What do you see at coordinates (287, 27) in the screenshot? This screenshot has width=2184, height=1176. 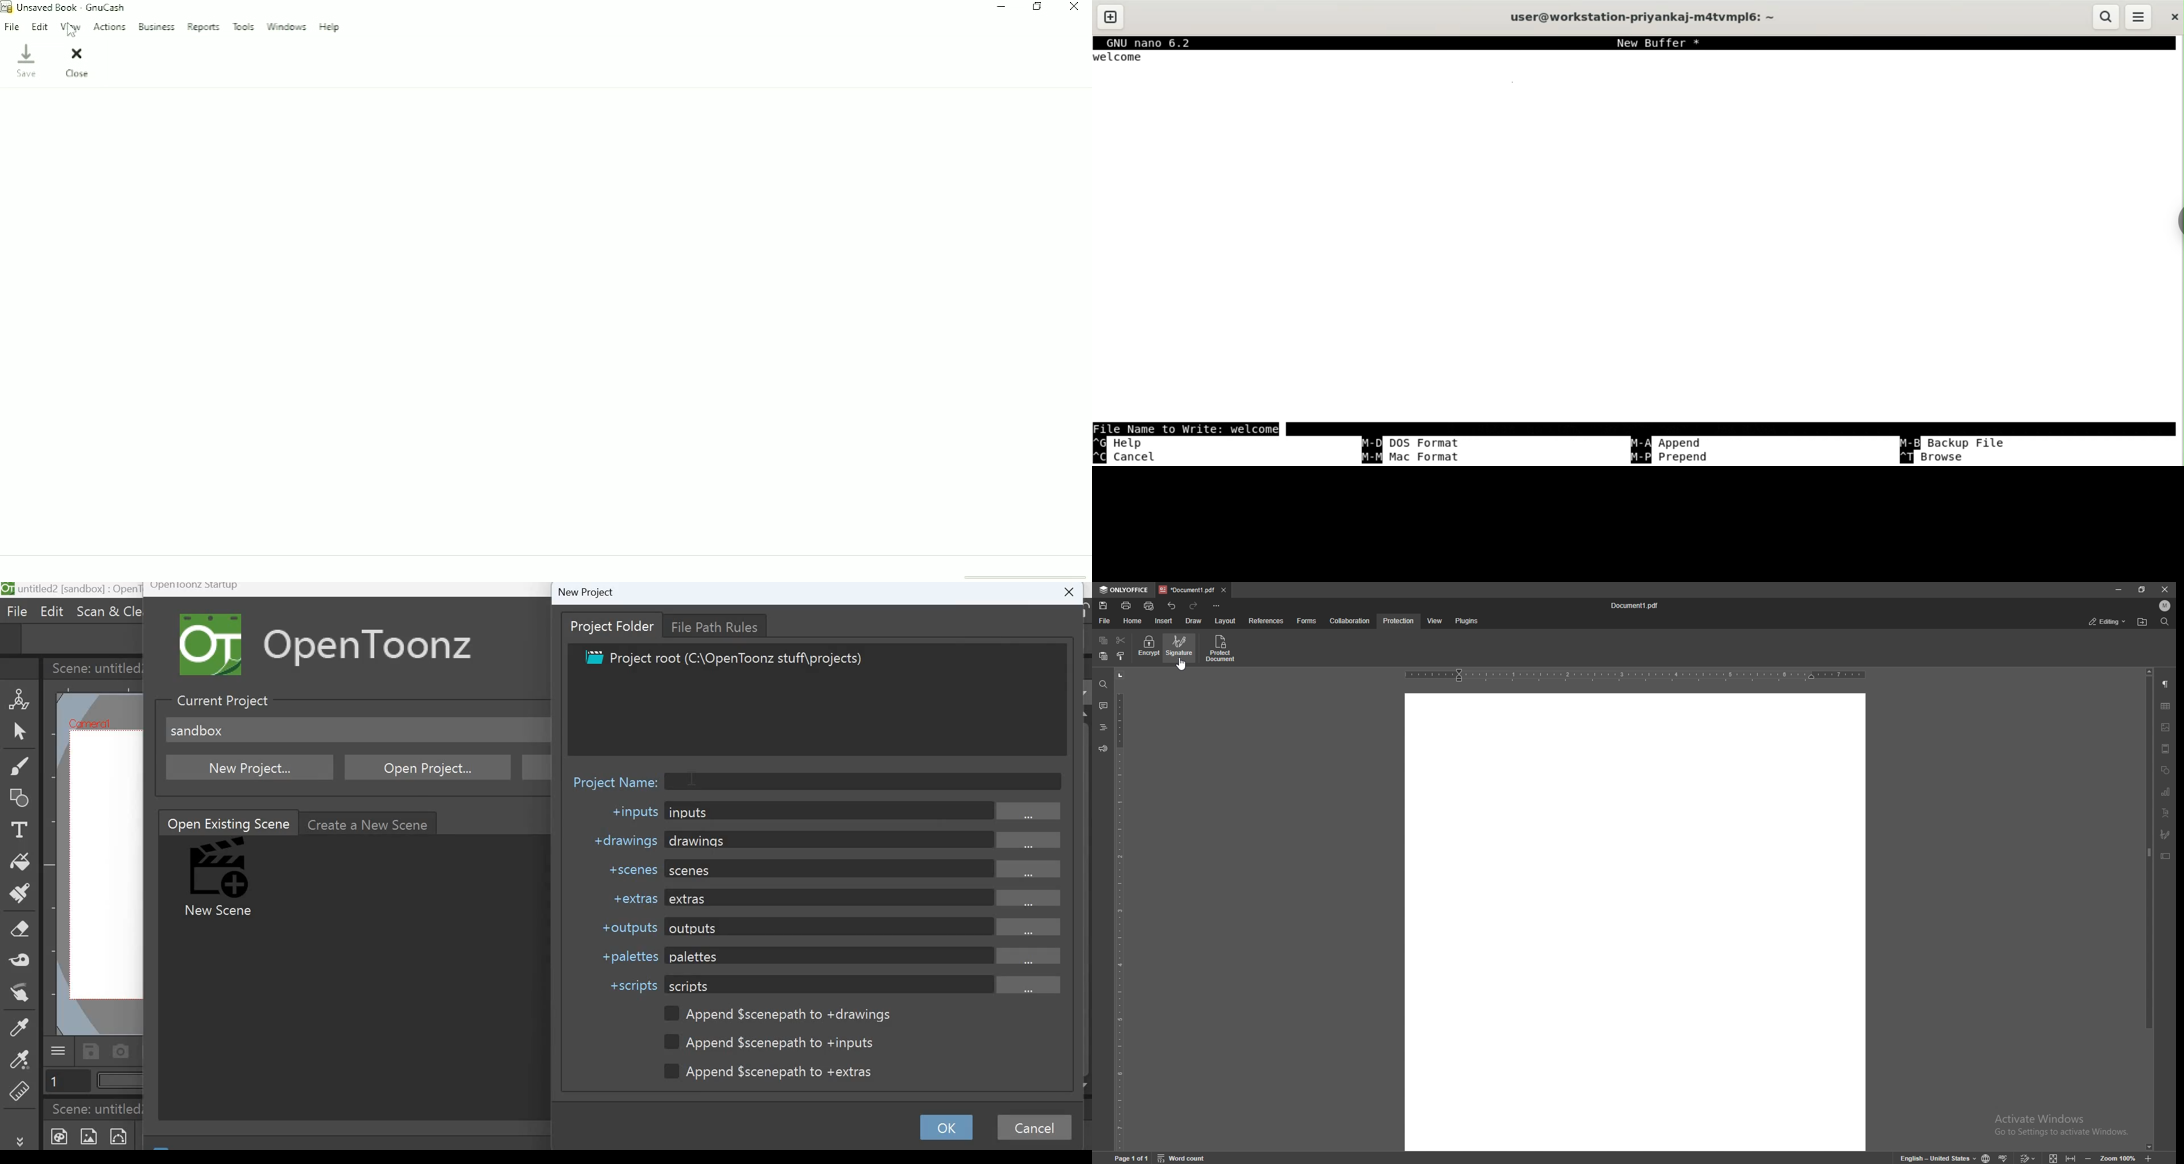 I see `Windows` at bounding box center [287, 27].